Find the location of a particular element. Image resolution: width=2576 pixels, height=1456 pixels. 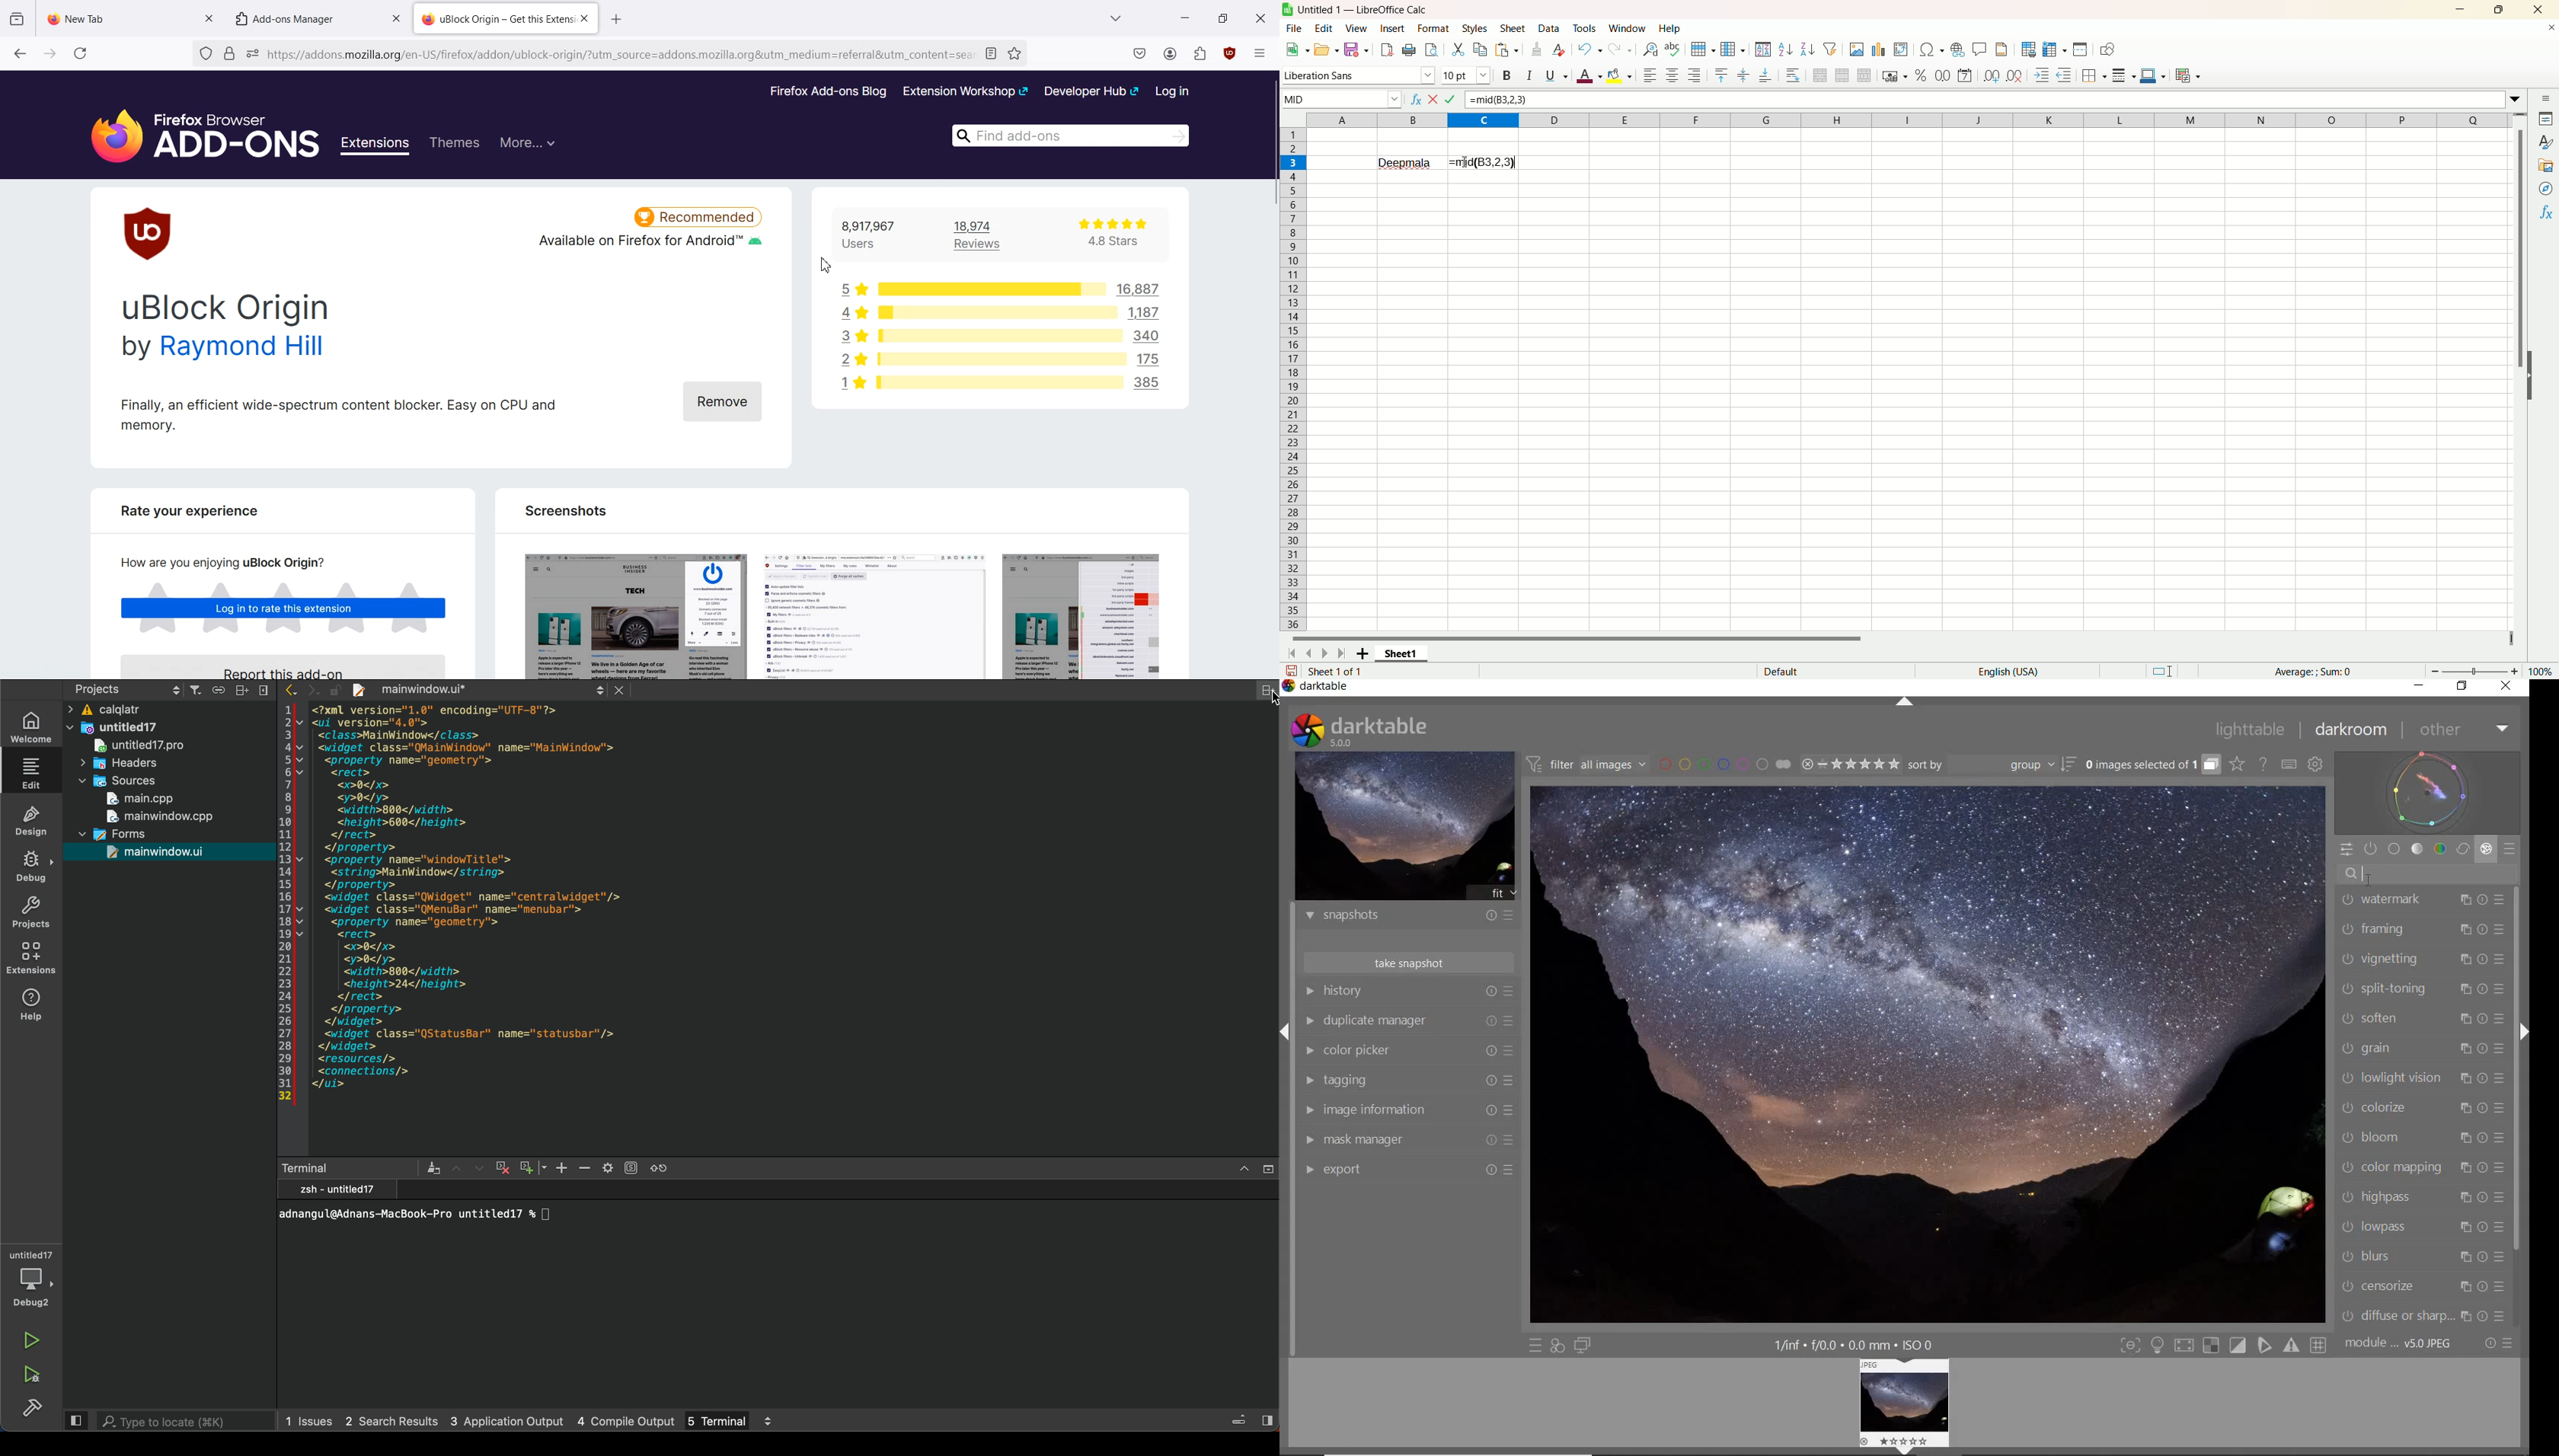

RANGE RATING OF SELECTED IMAGES is located at coordinates (1849, 765).